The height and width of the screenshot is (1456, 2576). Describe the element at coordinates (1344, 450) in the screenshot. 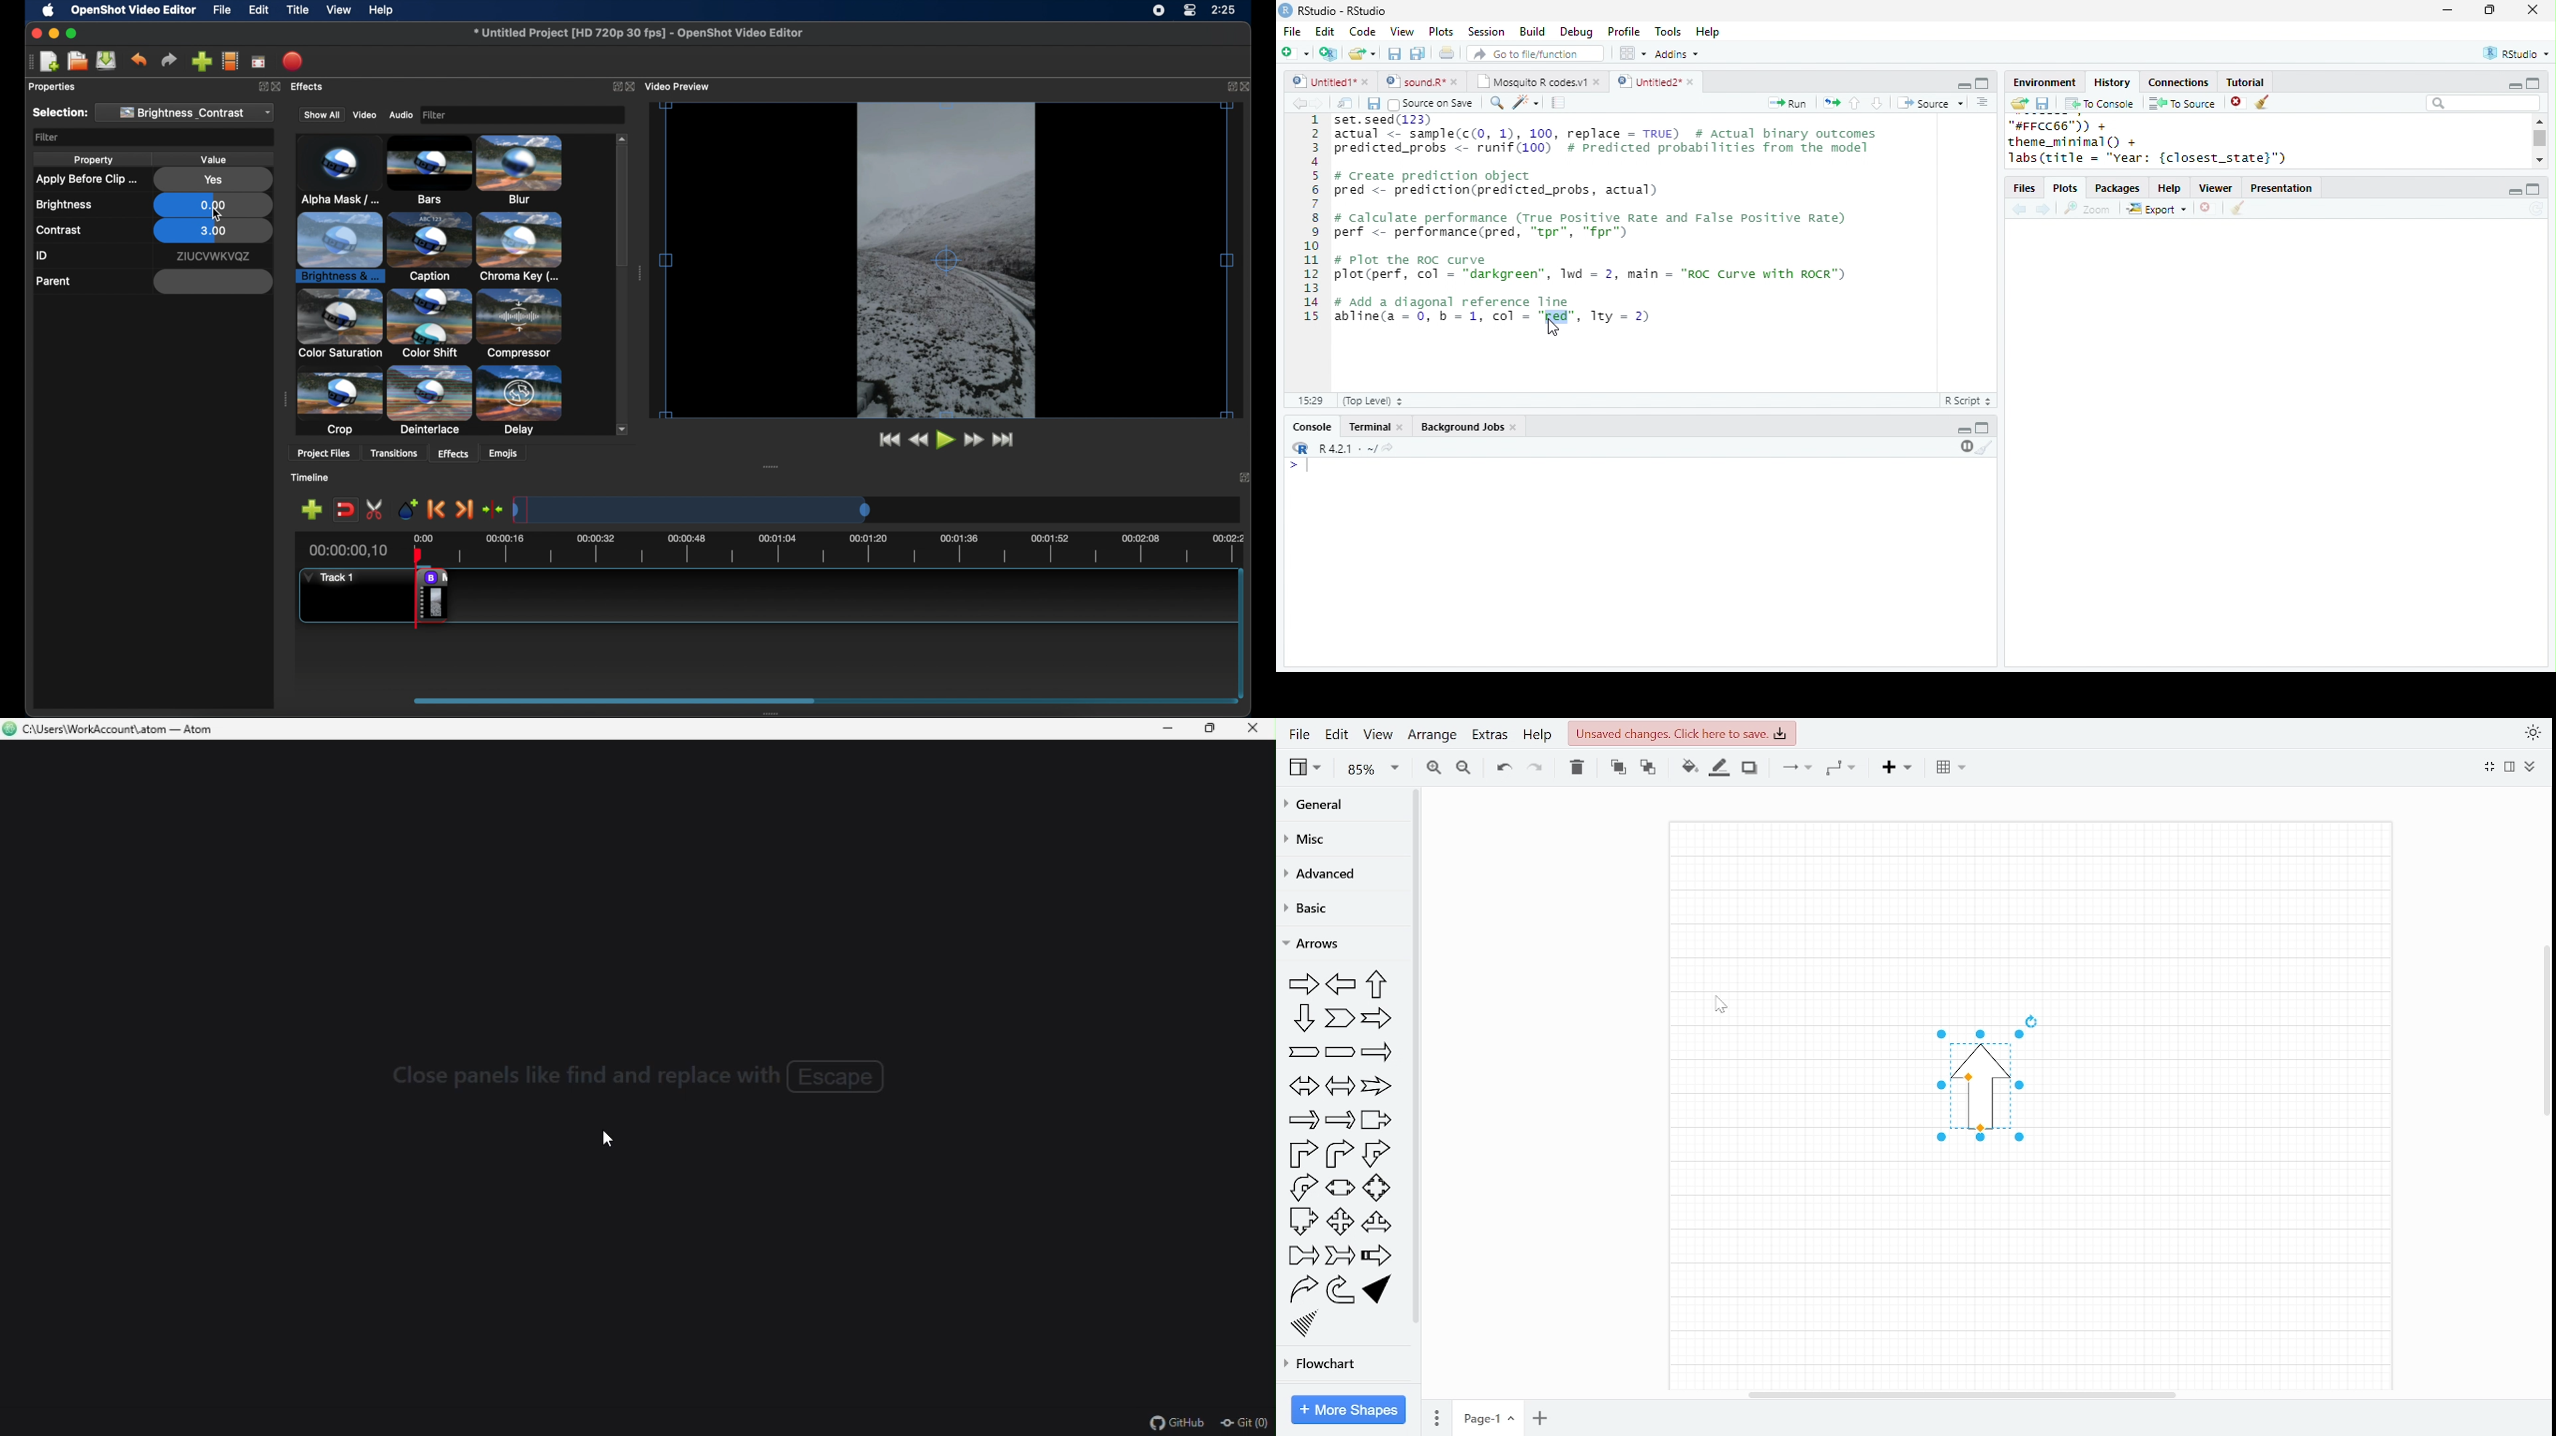

I see `R 4.2.1 .~/` at that location.